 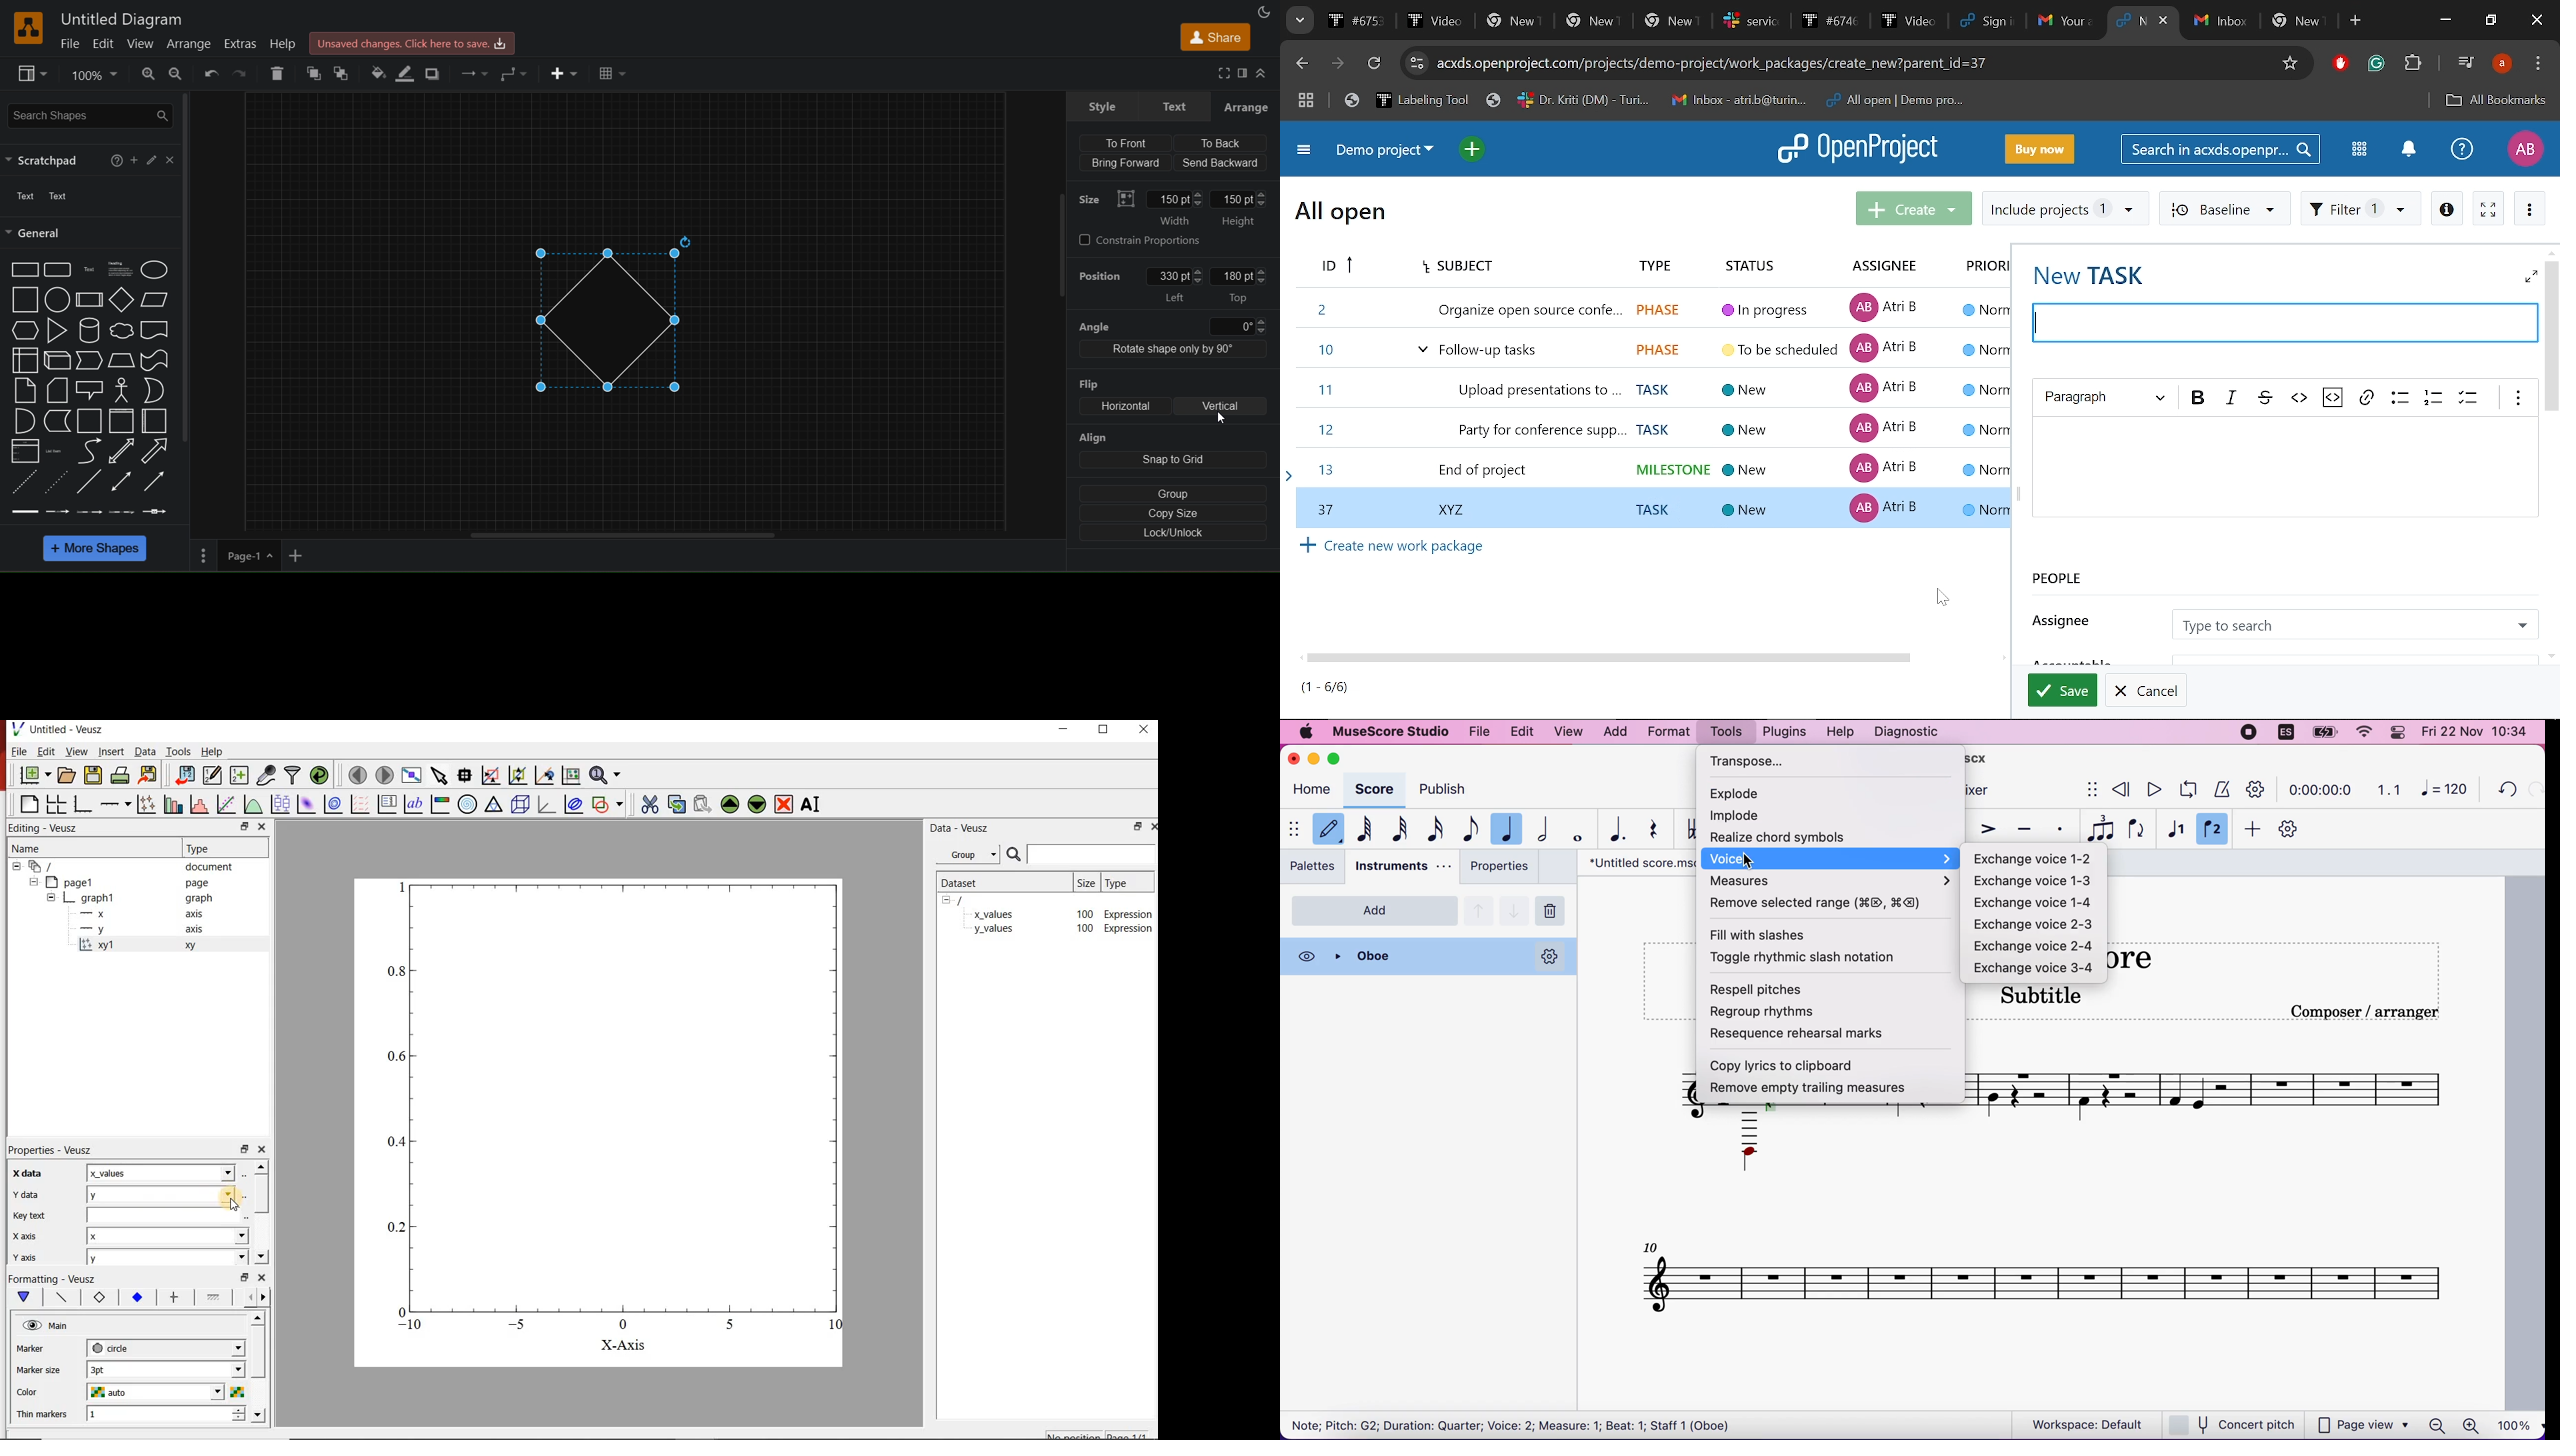 What do you see at coordinates (90, 360) in the screenshot?
I see `step` at bounding box center [90, 360].